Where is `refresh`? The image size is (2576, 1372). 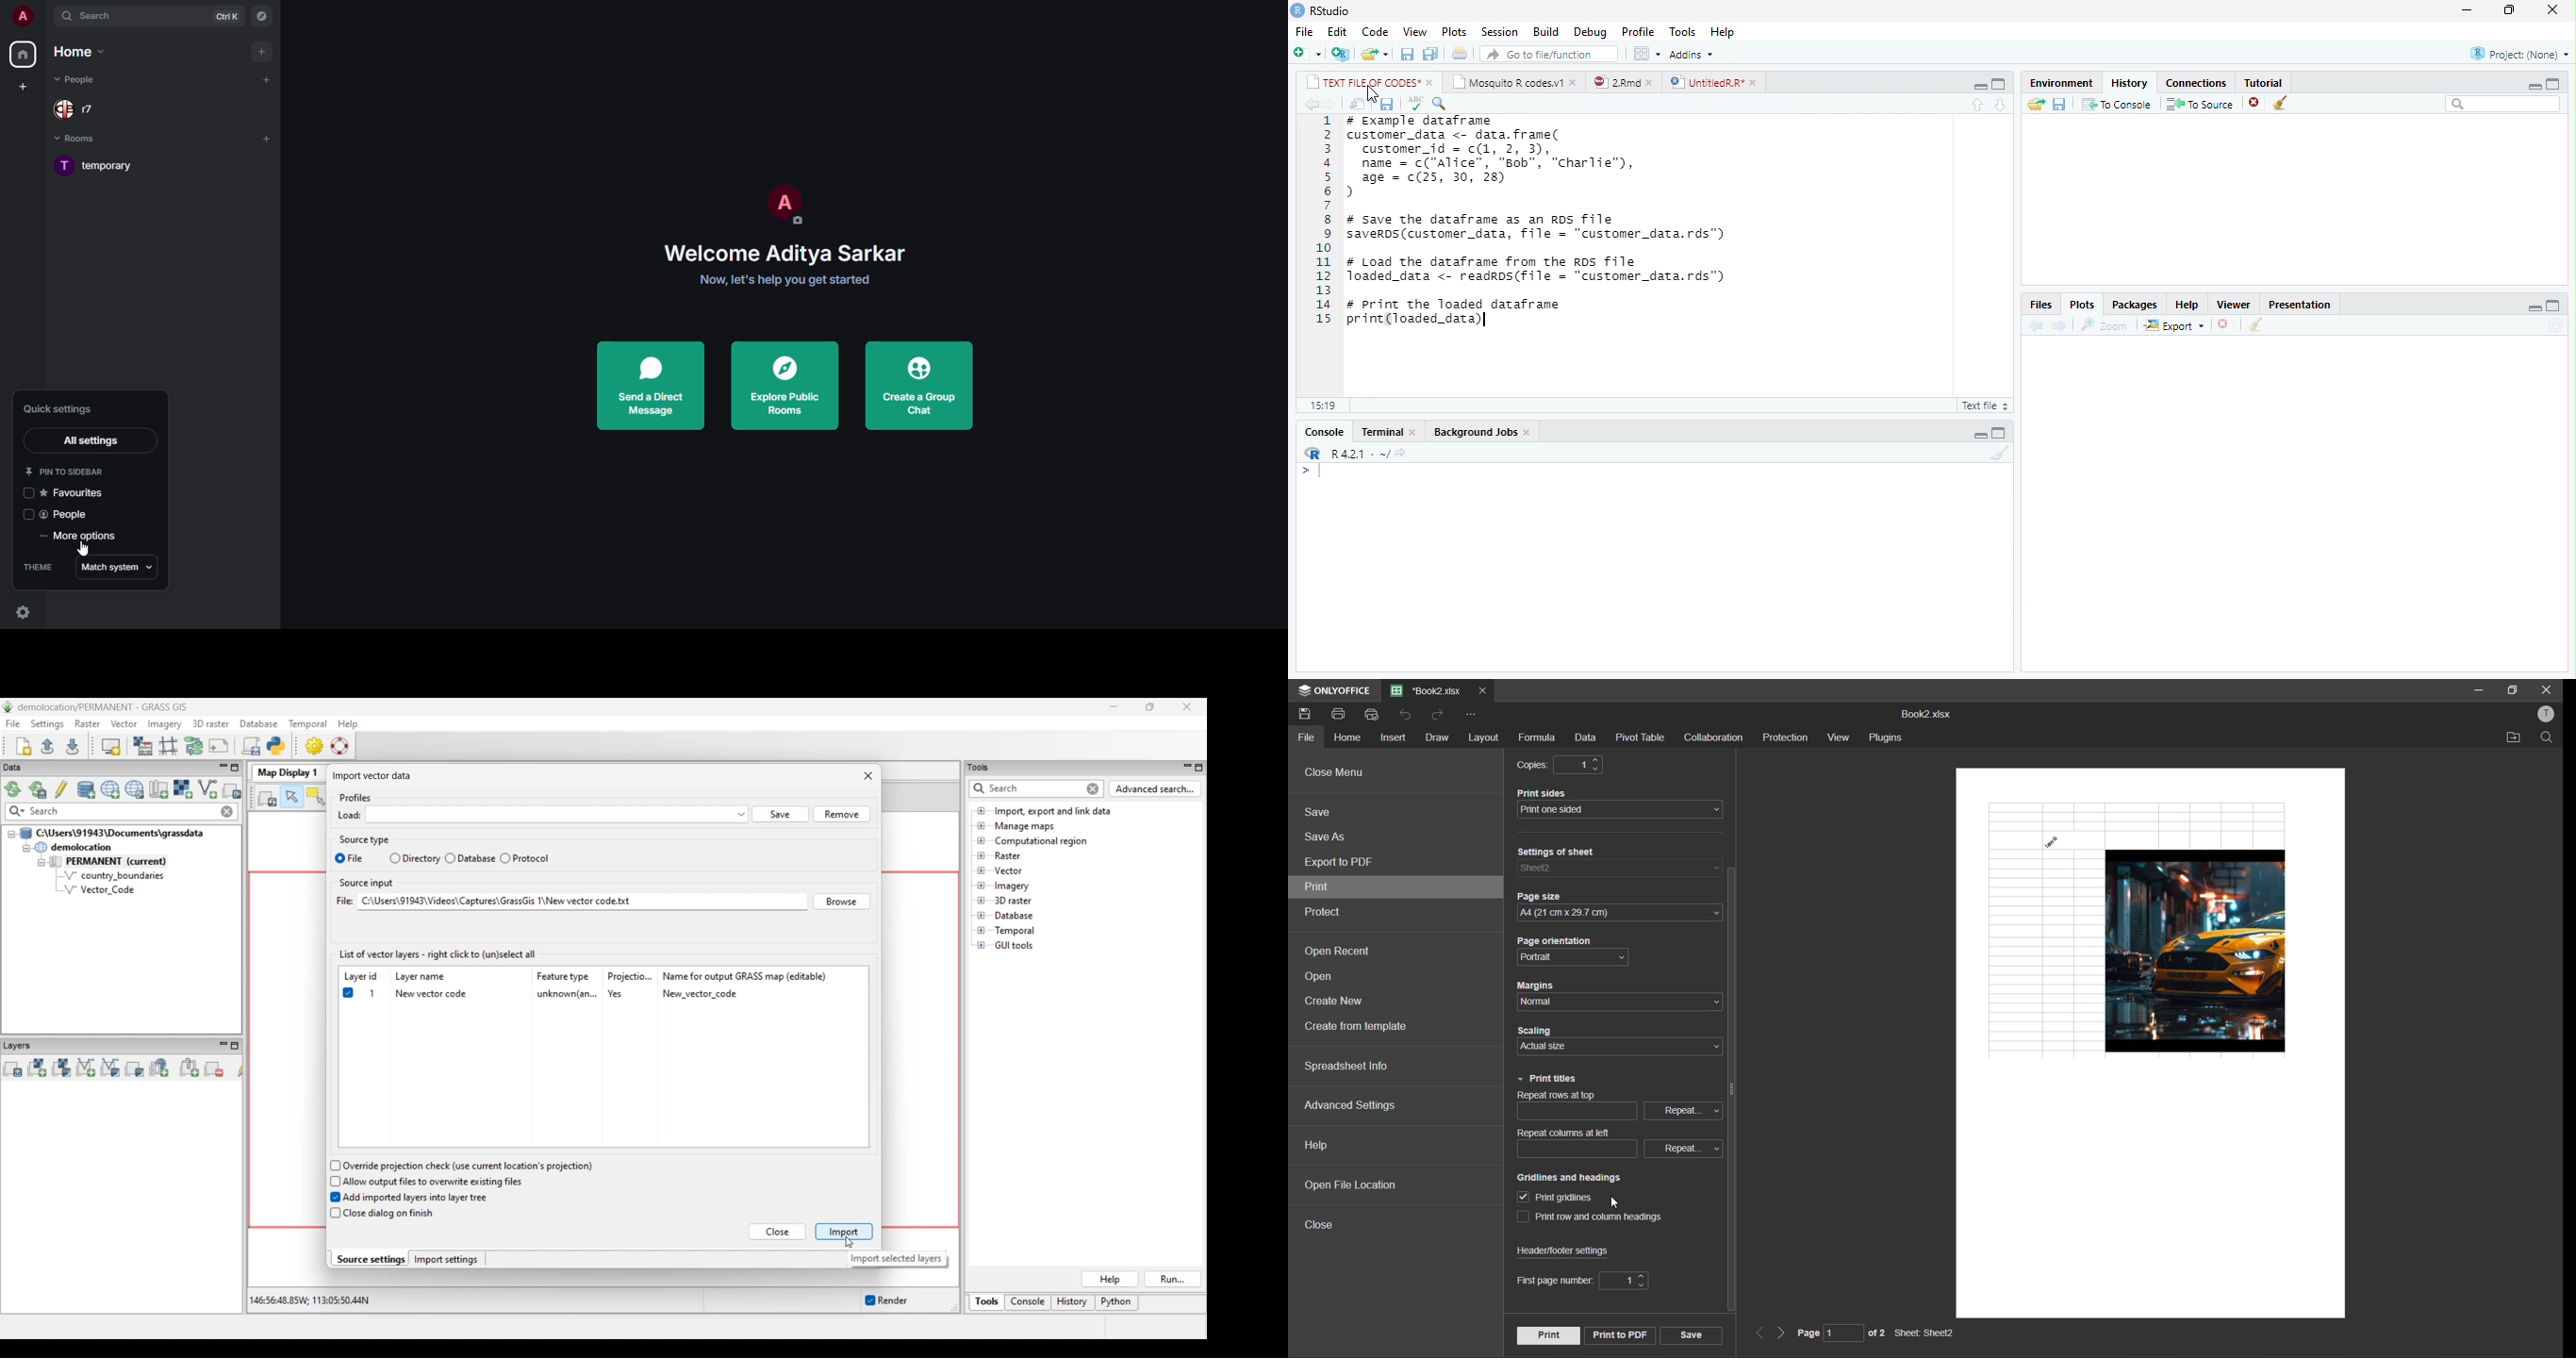 refresh is located at coordinates (2556, 325).